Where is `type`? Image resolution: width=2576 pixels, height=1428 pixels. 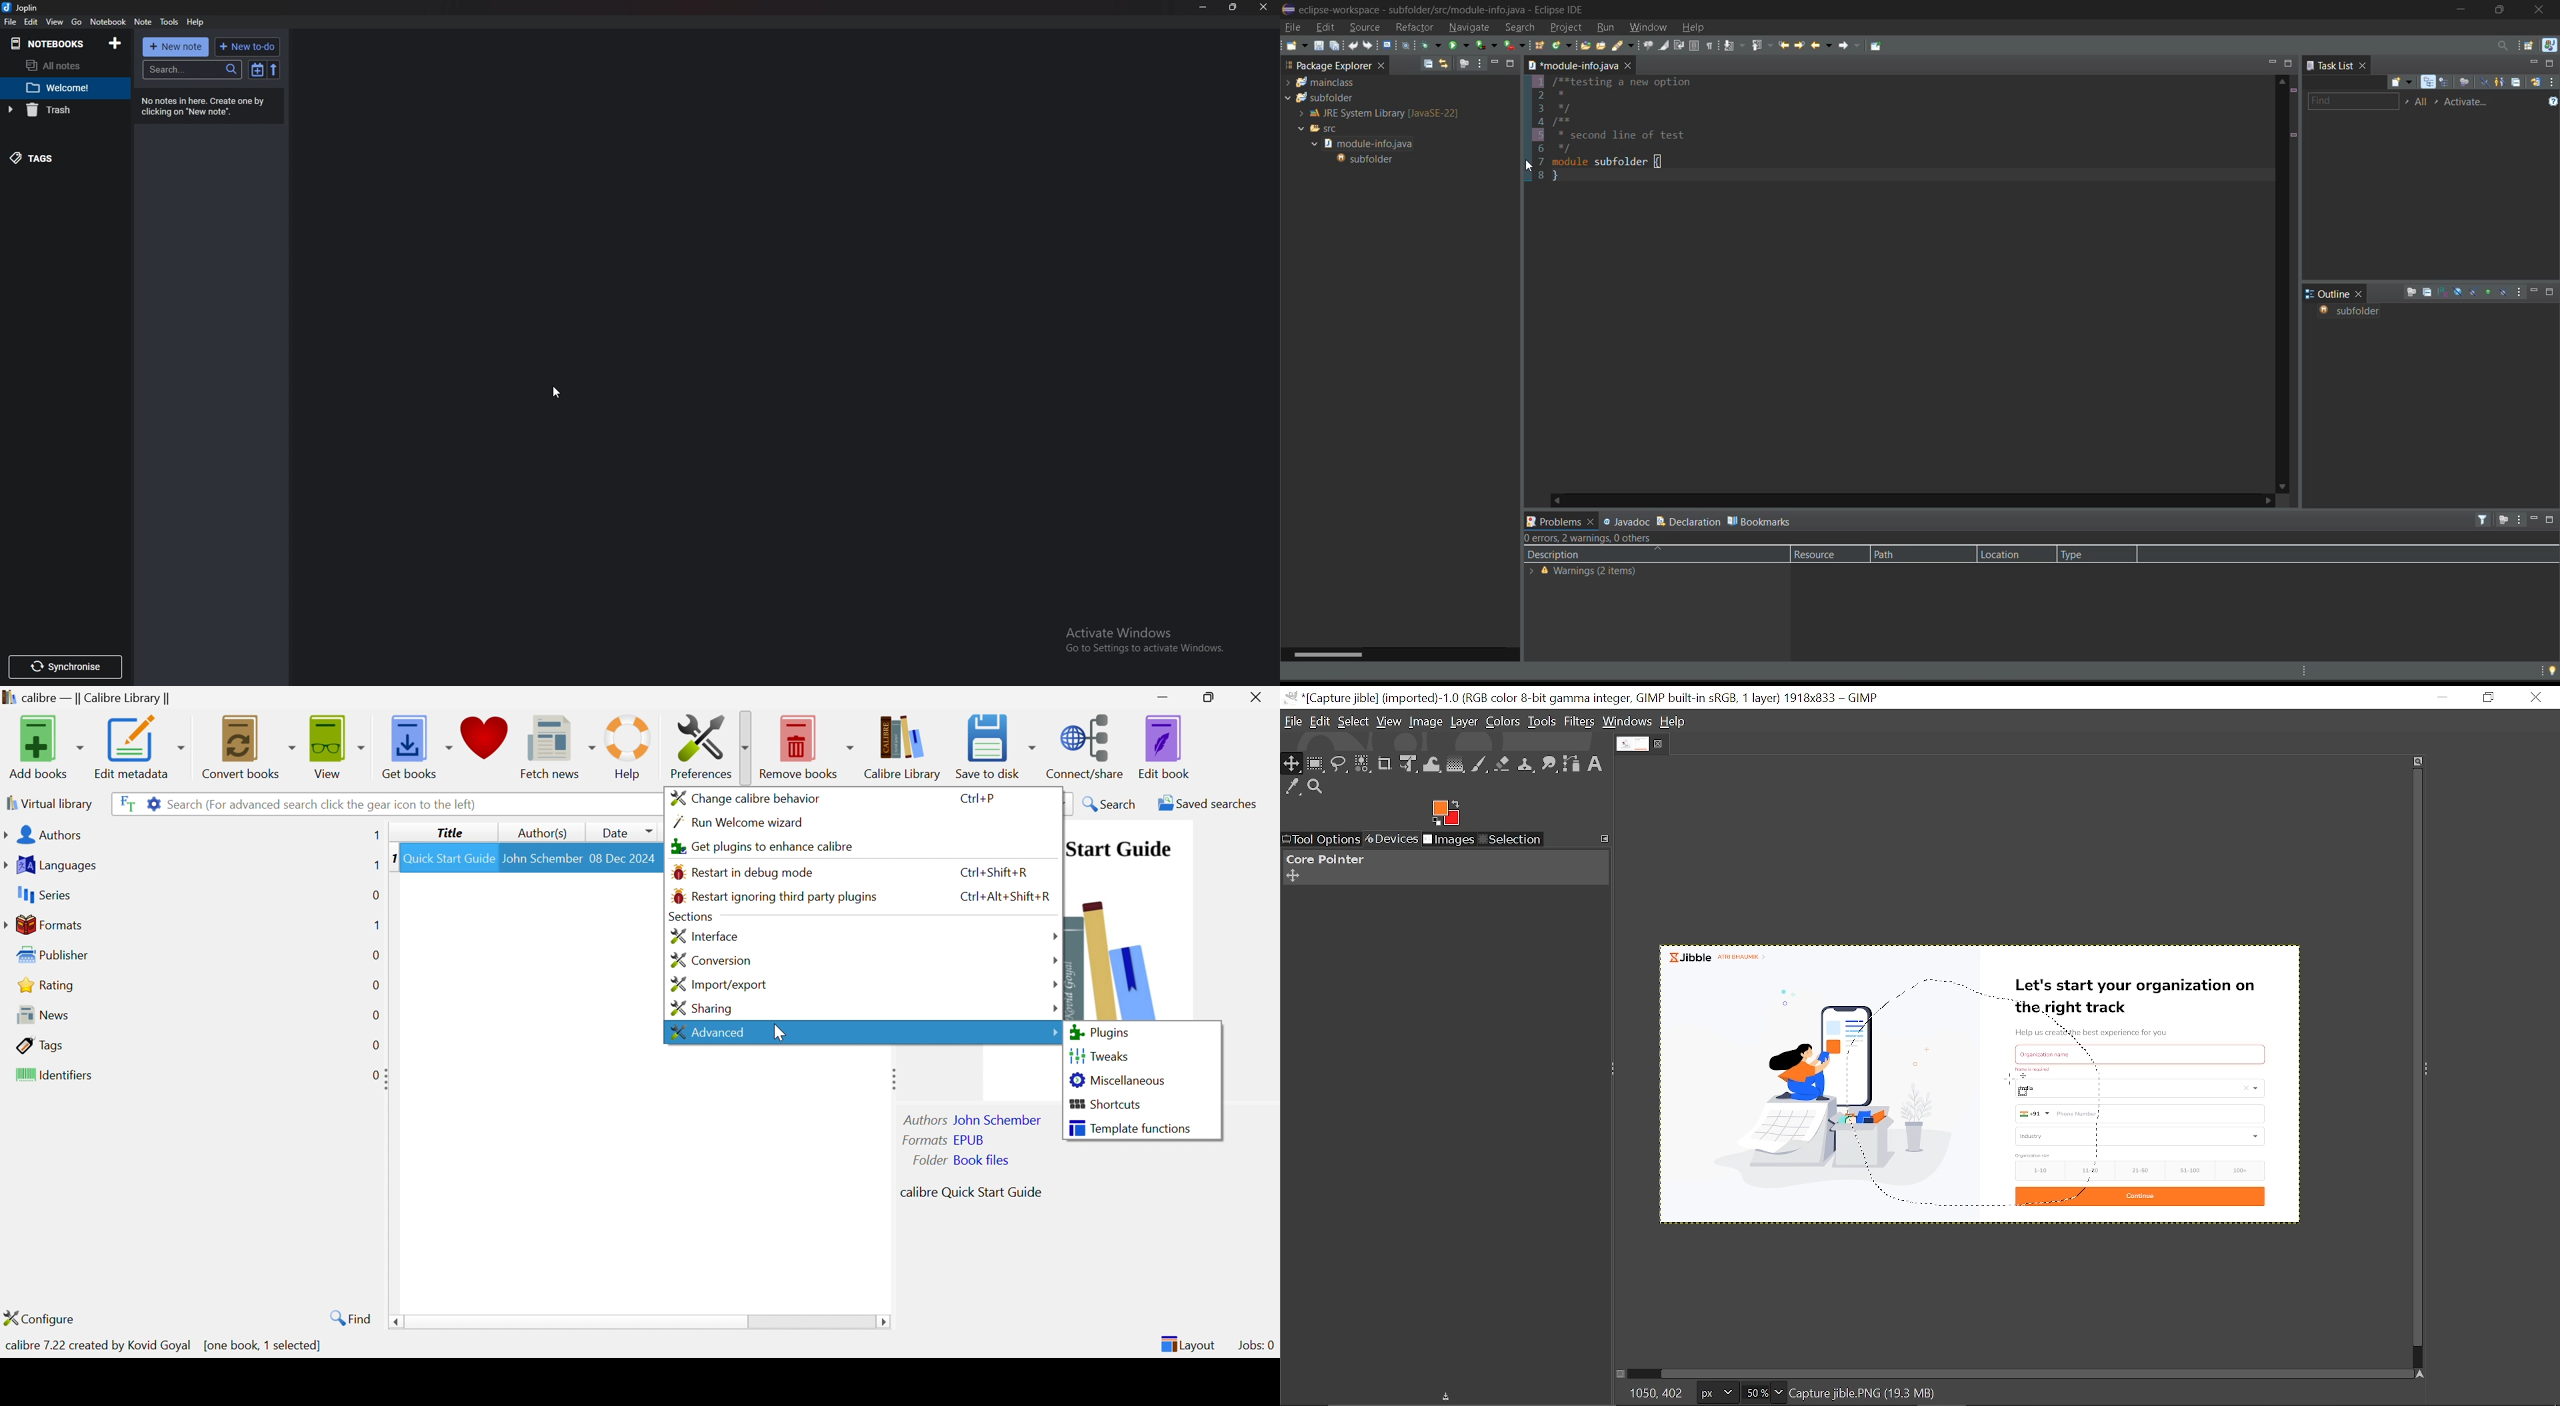 type is located at coordinates (2084, 554).